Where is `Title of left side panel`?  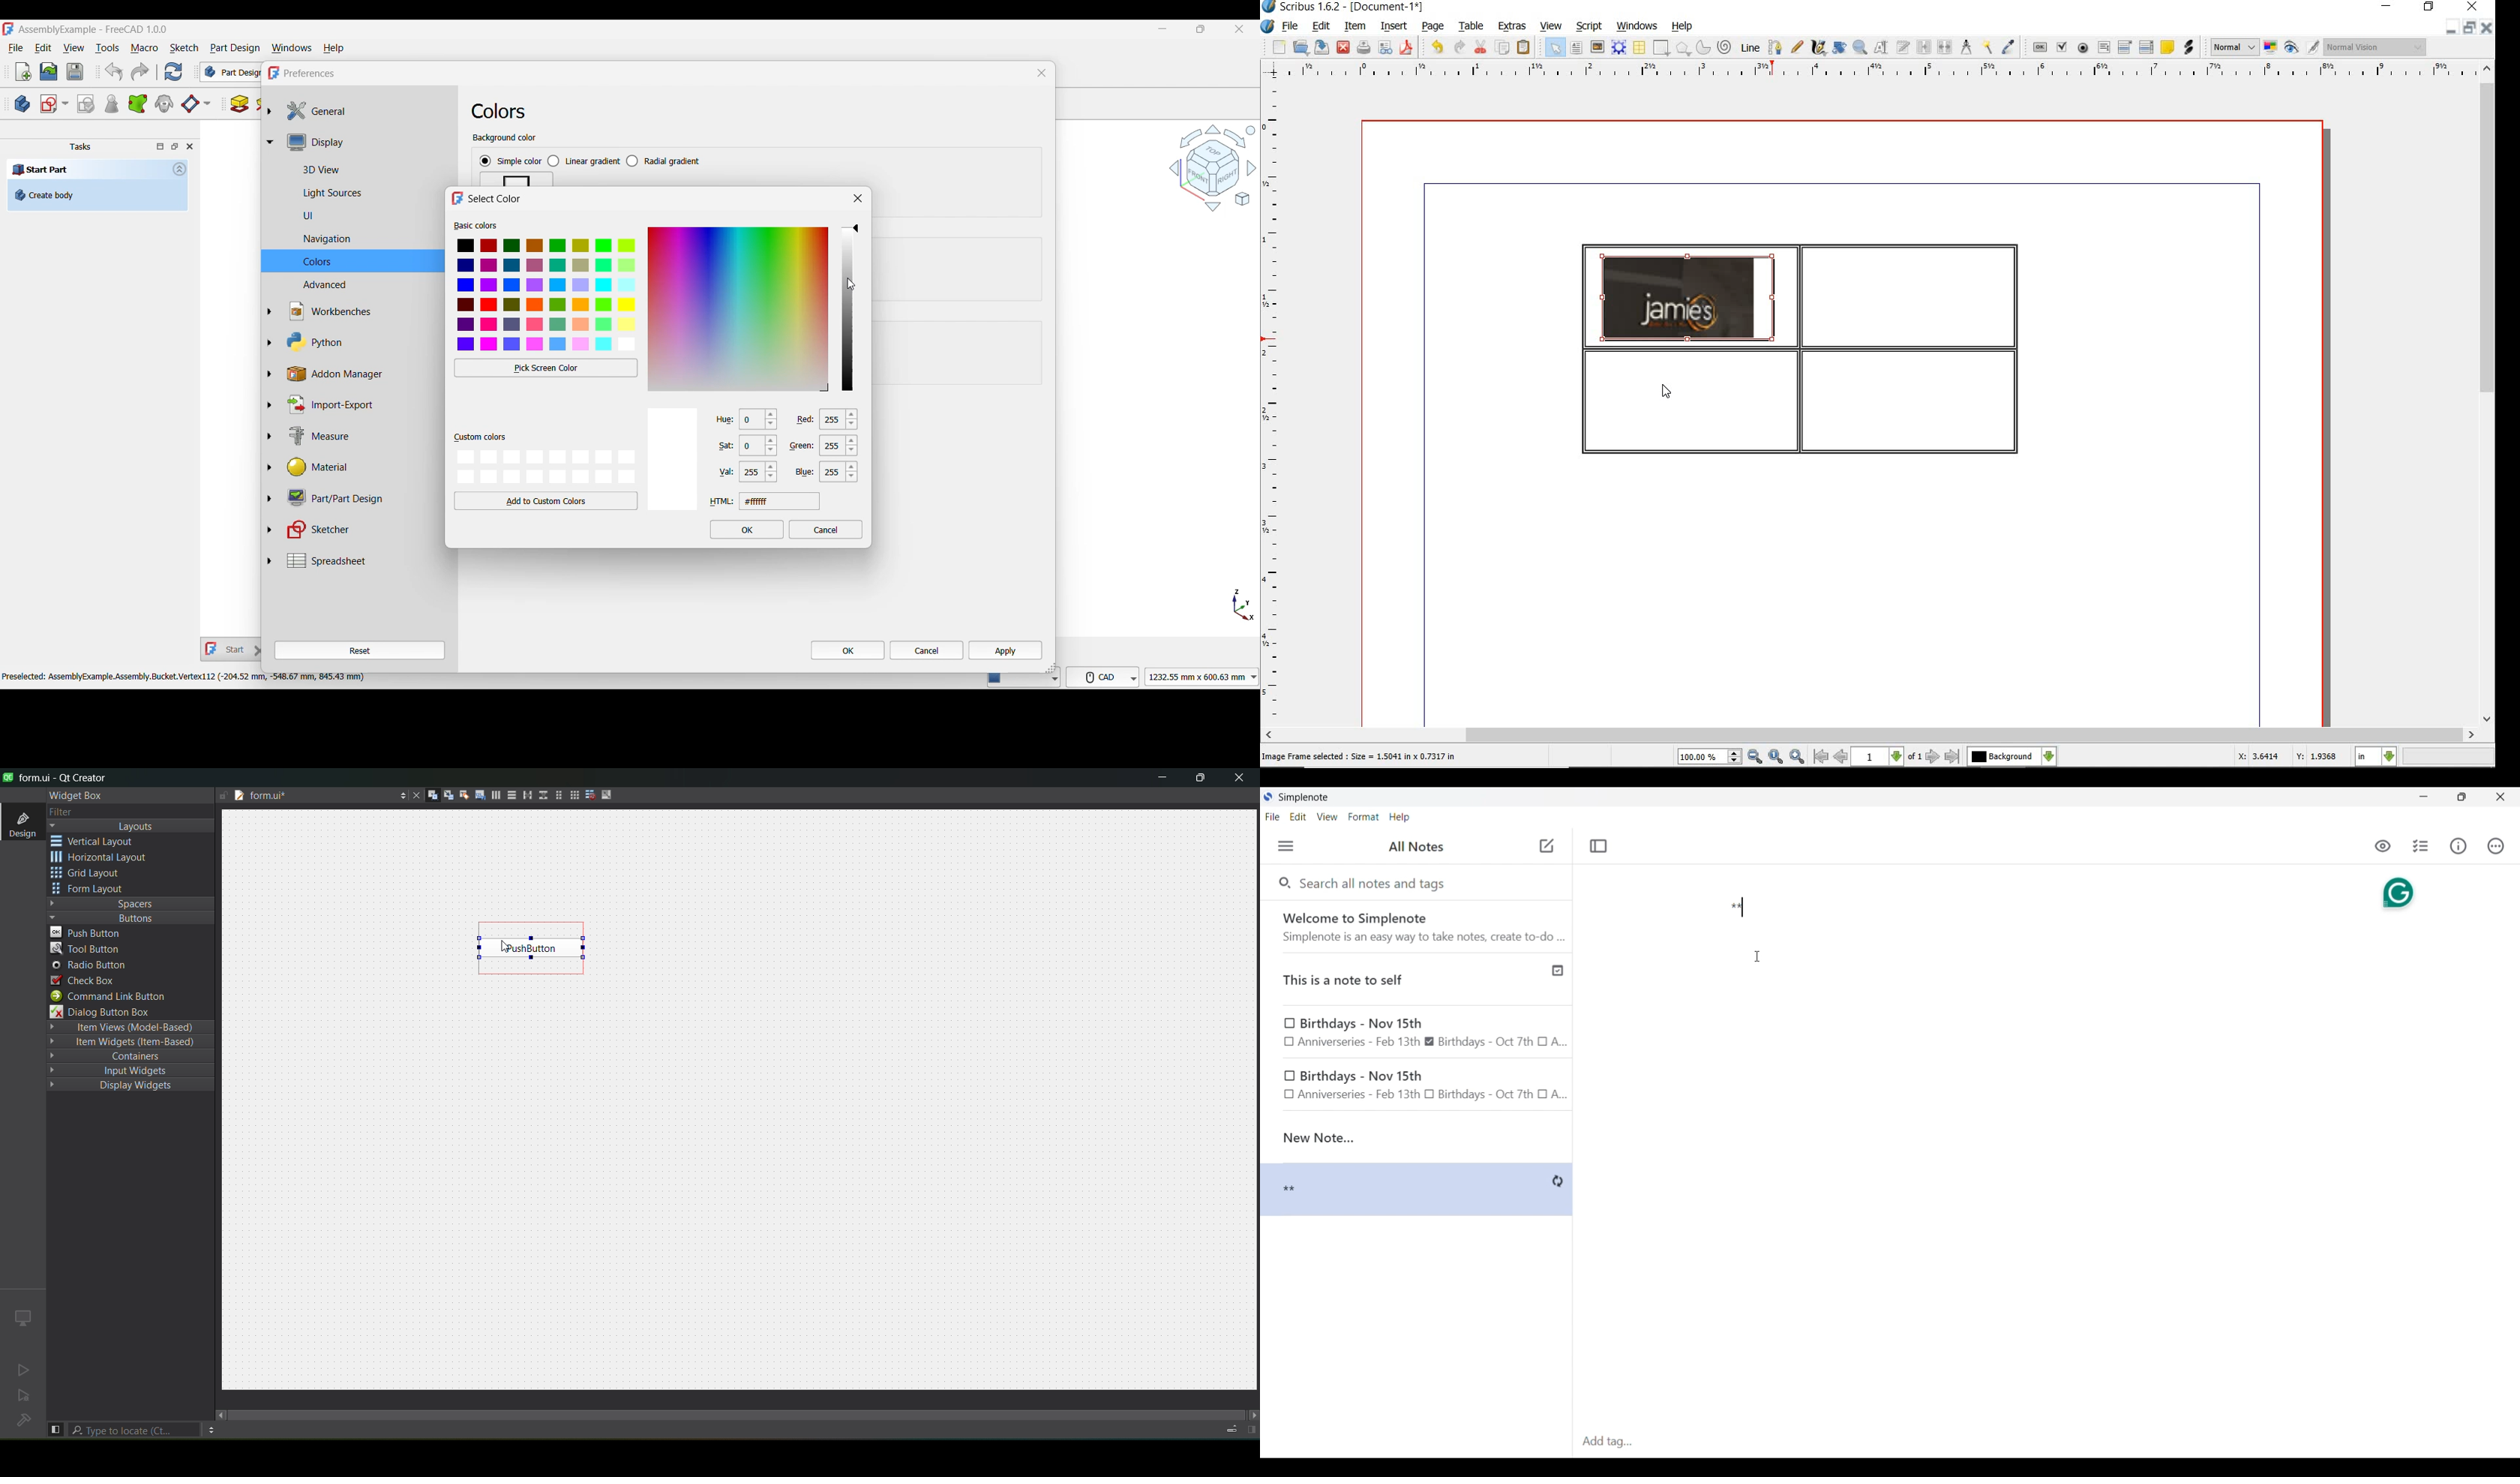
Title of left side panel is located at coordinates (1416, 847).